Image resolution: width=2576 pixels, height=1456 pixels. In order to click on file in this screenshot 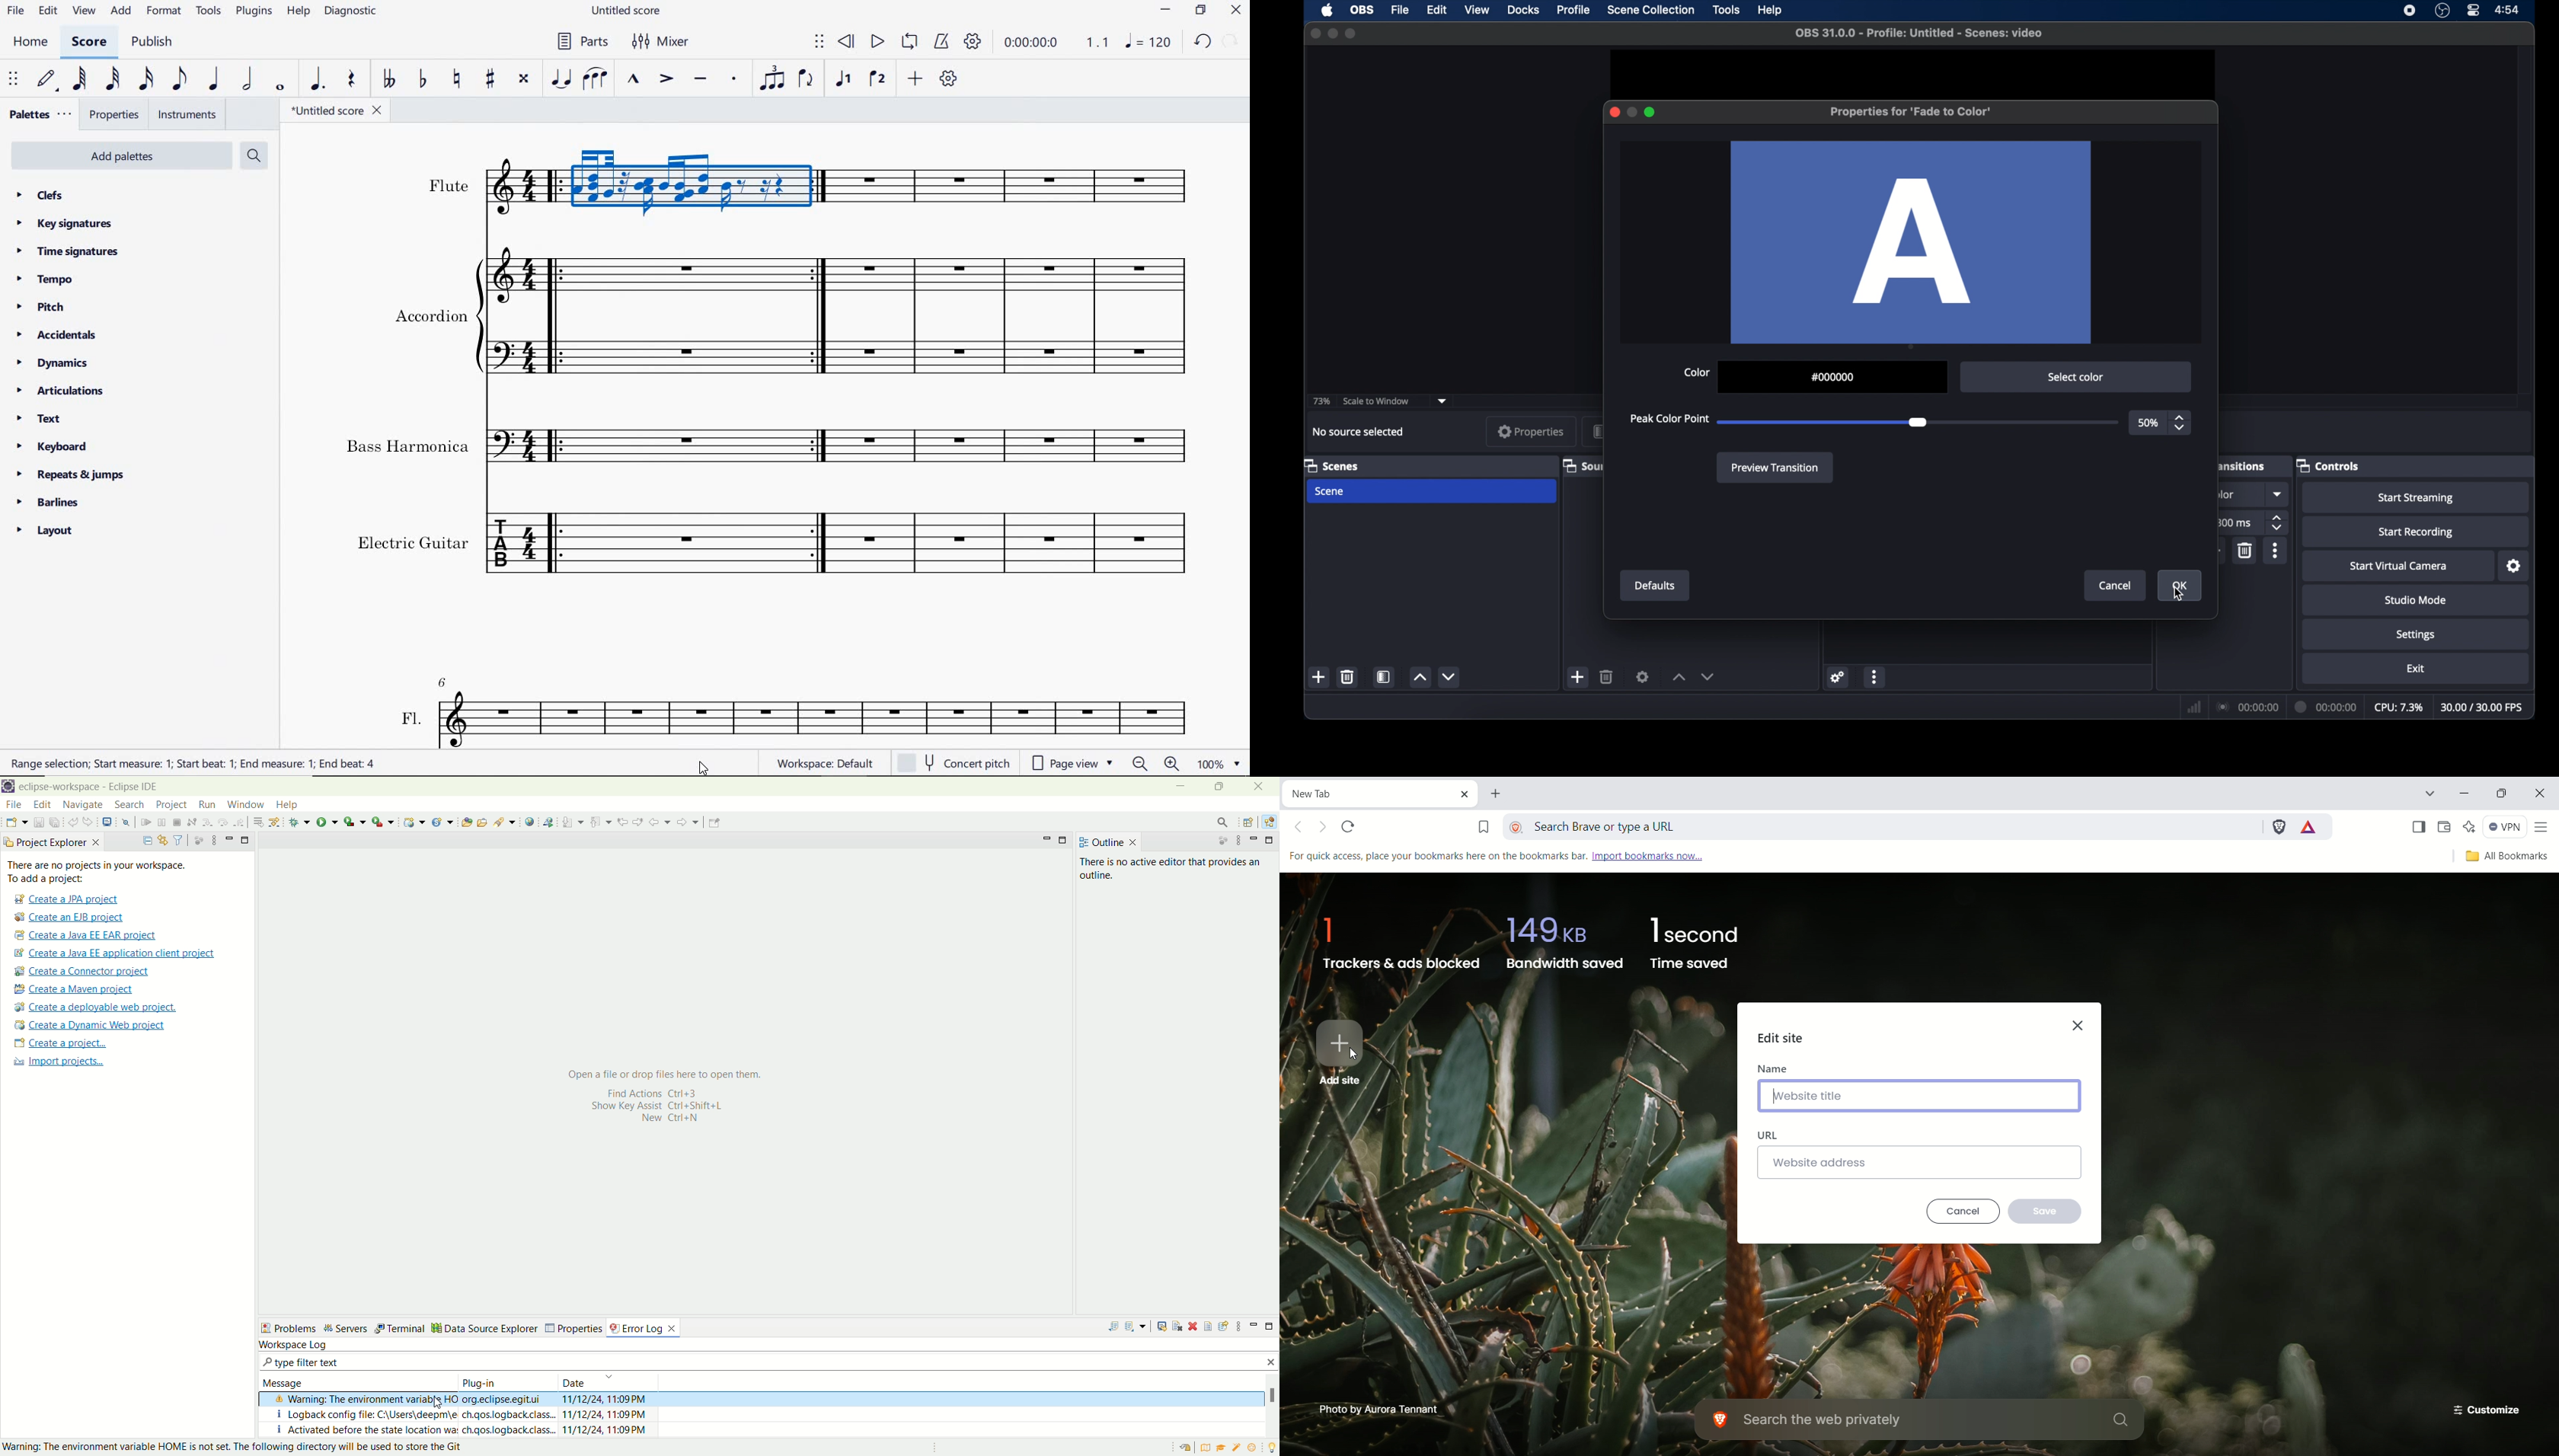, I will do `click(12, 804)`.